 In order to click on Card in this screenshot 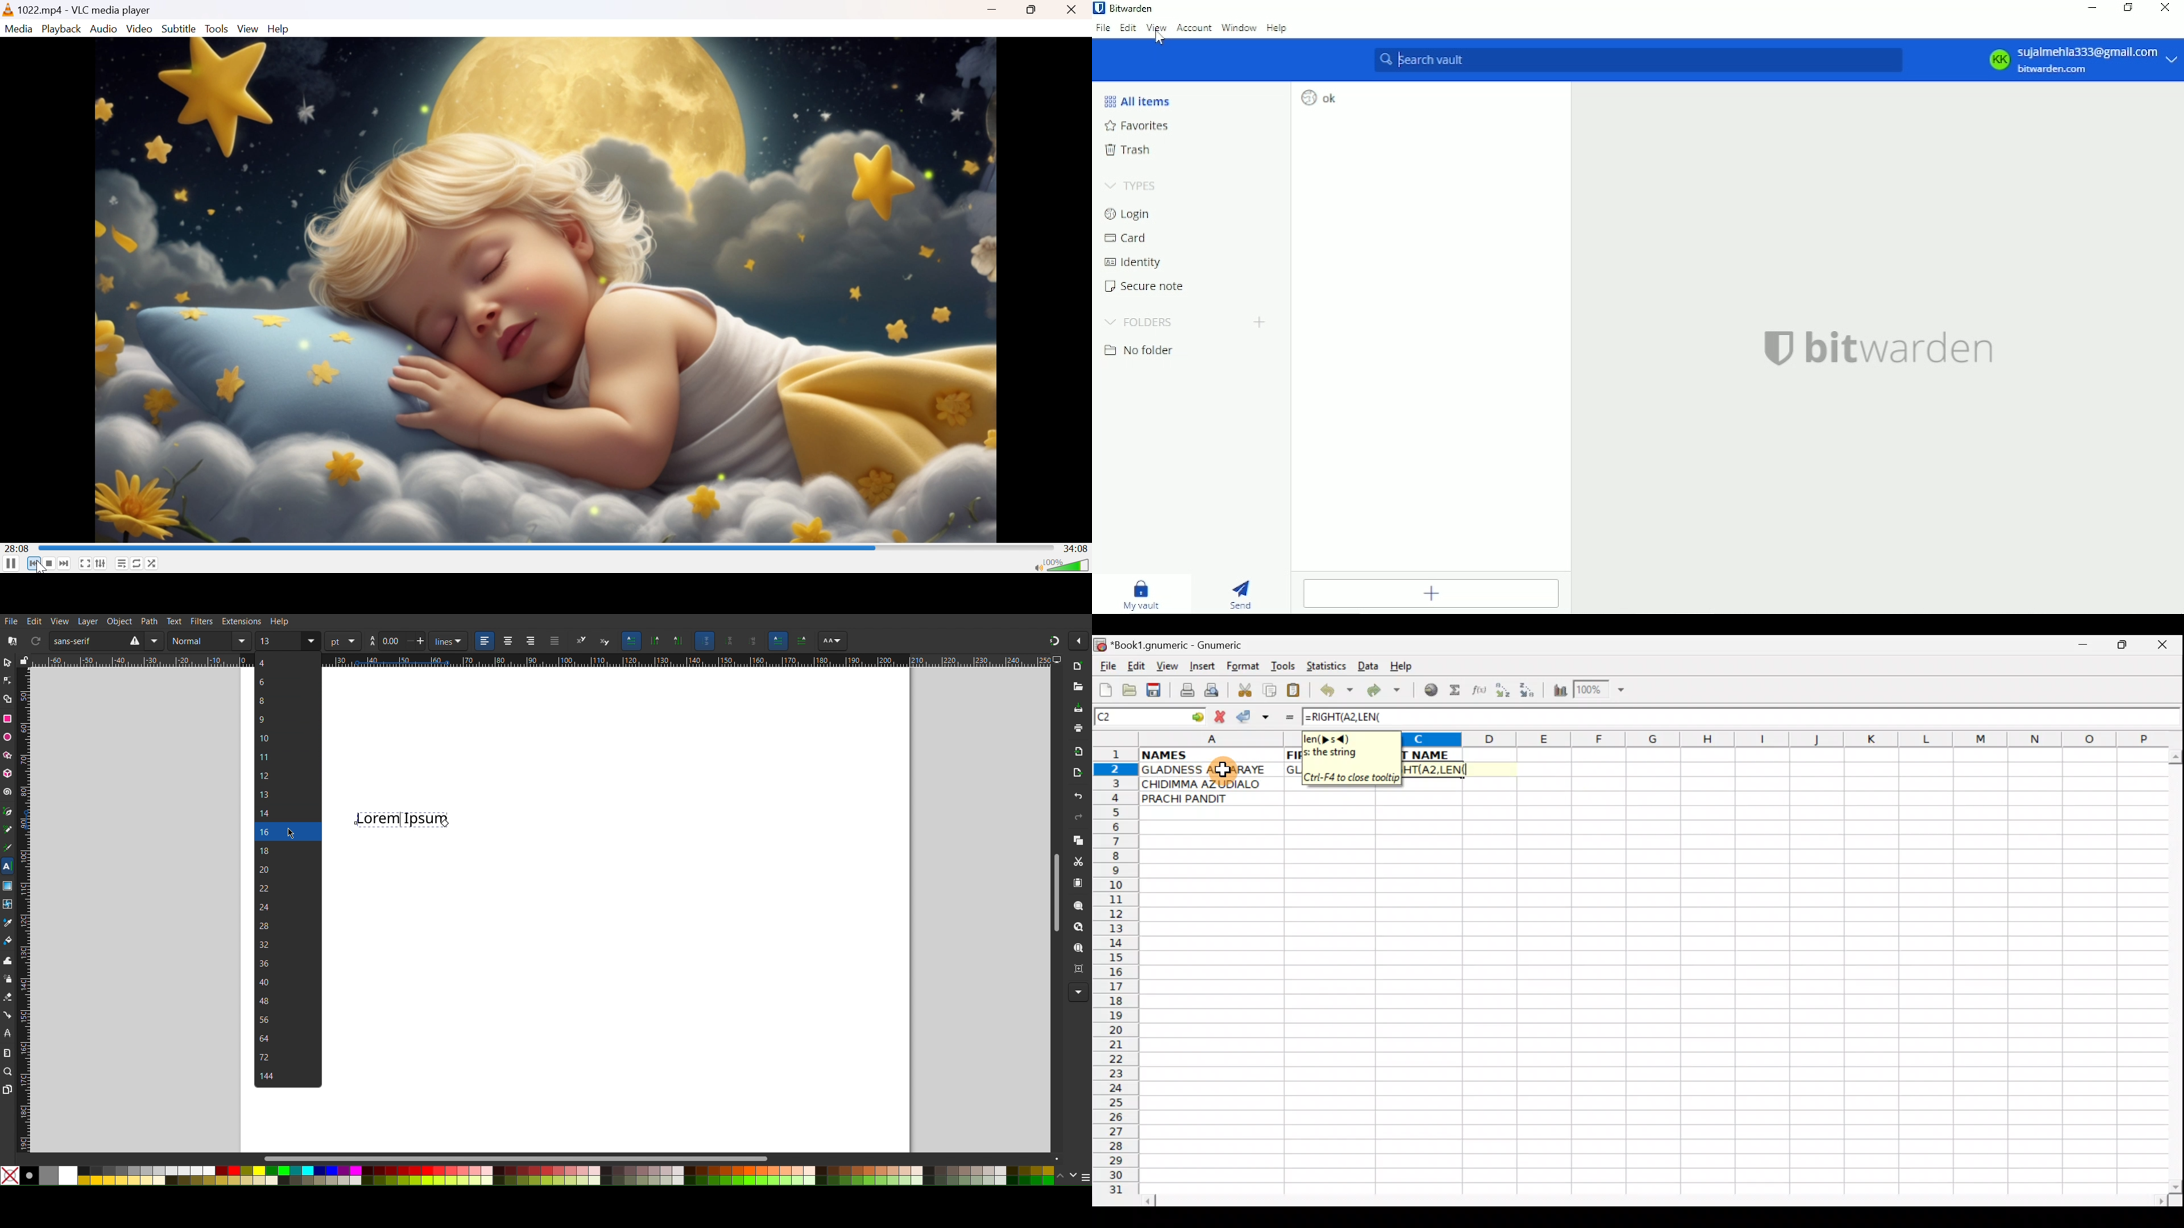, I will do `click(1125, 237)`.